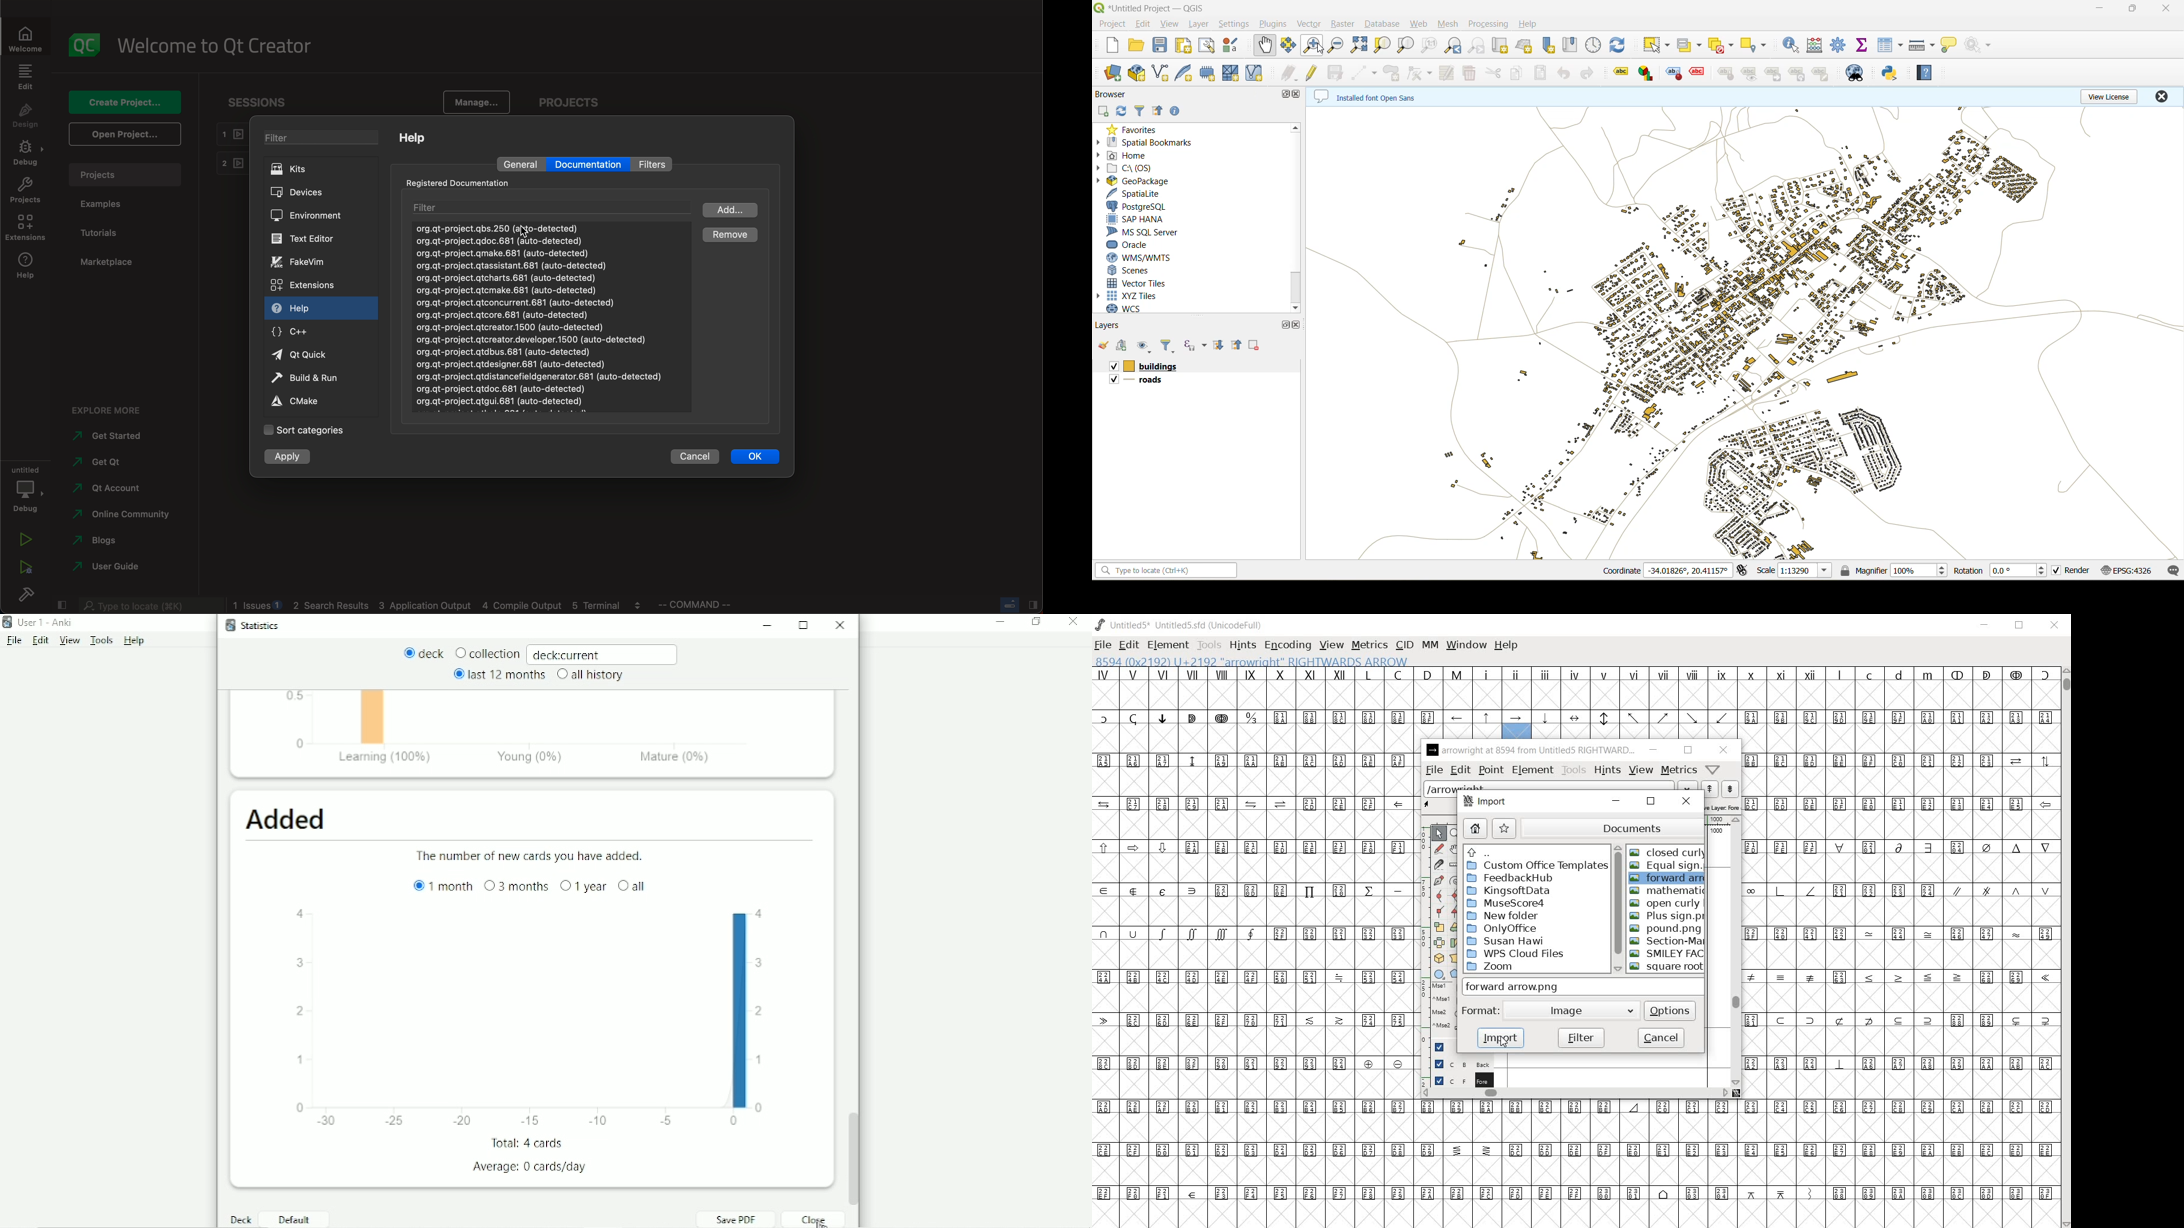 The width and height of the screenshot is (2184, 1232). Describe the element at coordinates (107, 263) in the screenshot. I see `marketplace` at that location.